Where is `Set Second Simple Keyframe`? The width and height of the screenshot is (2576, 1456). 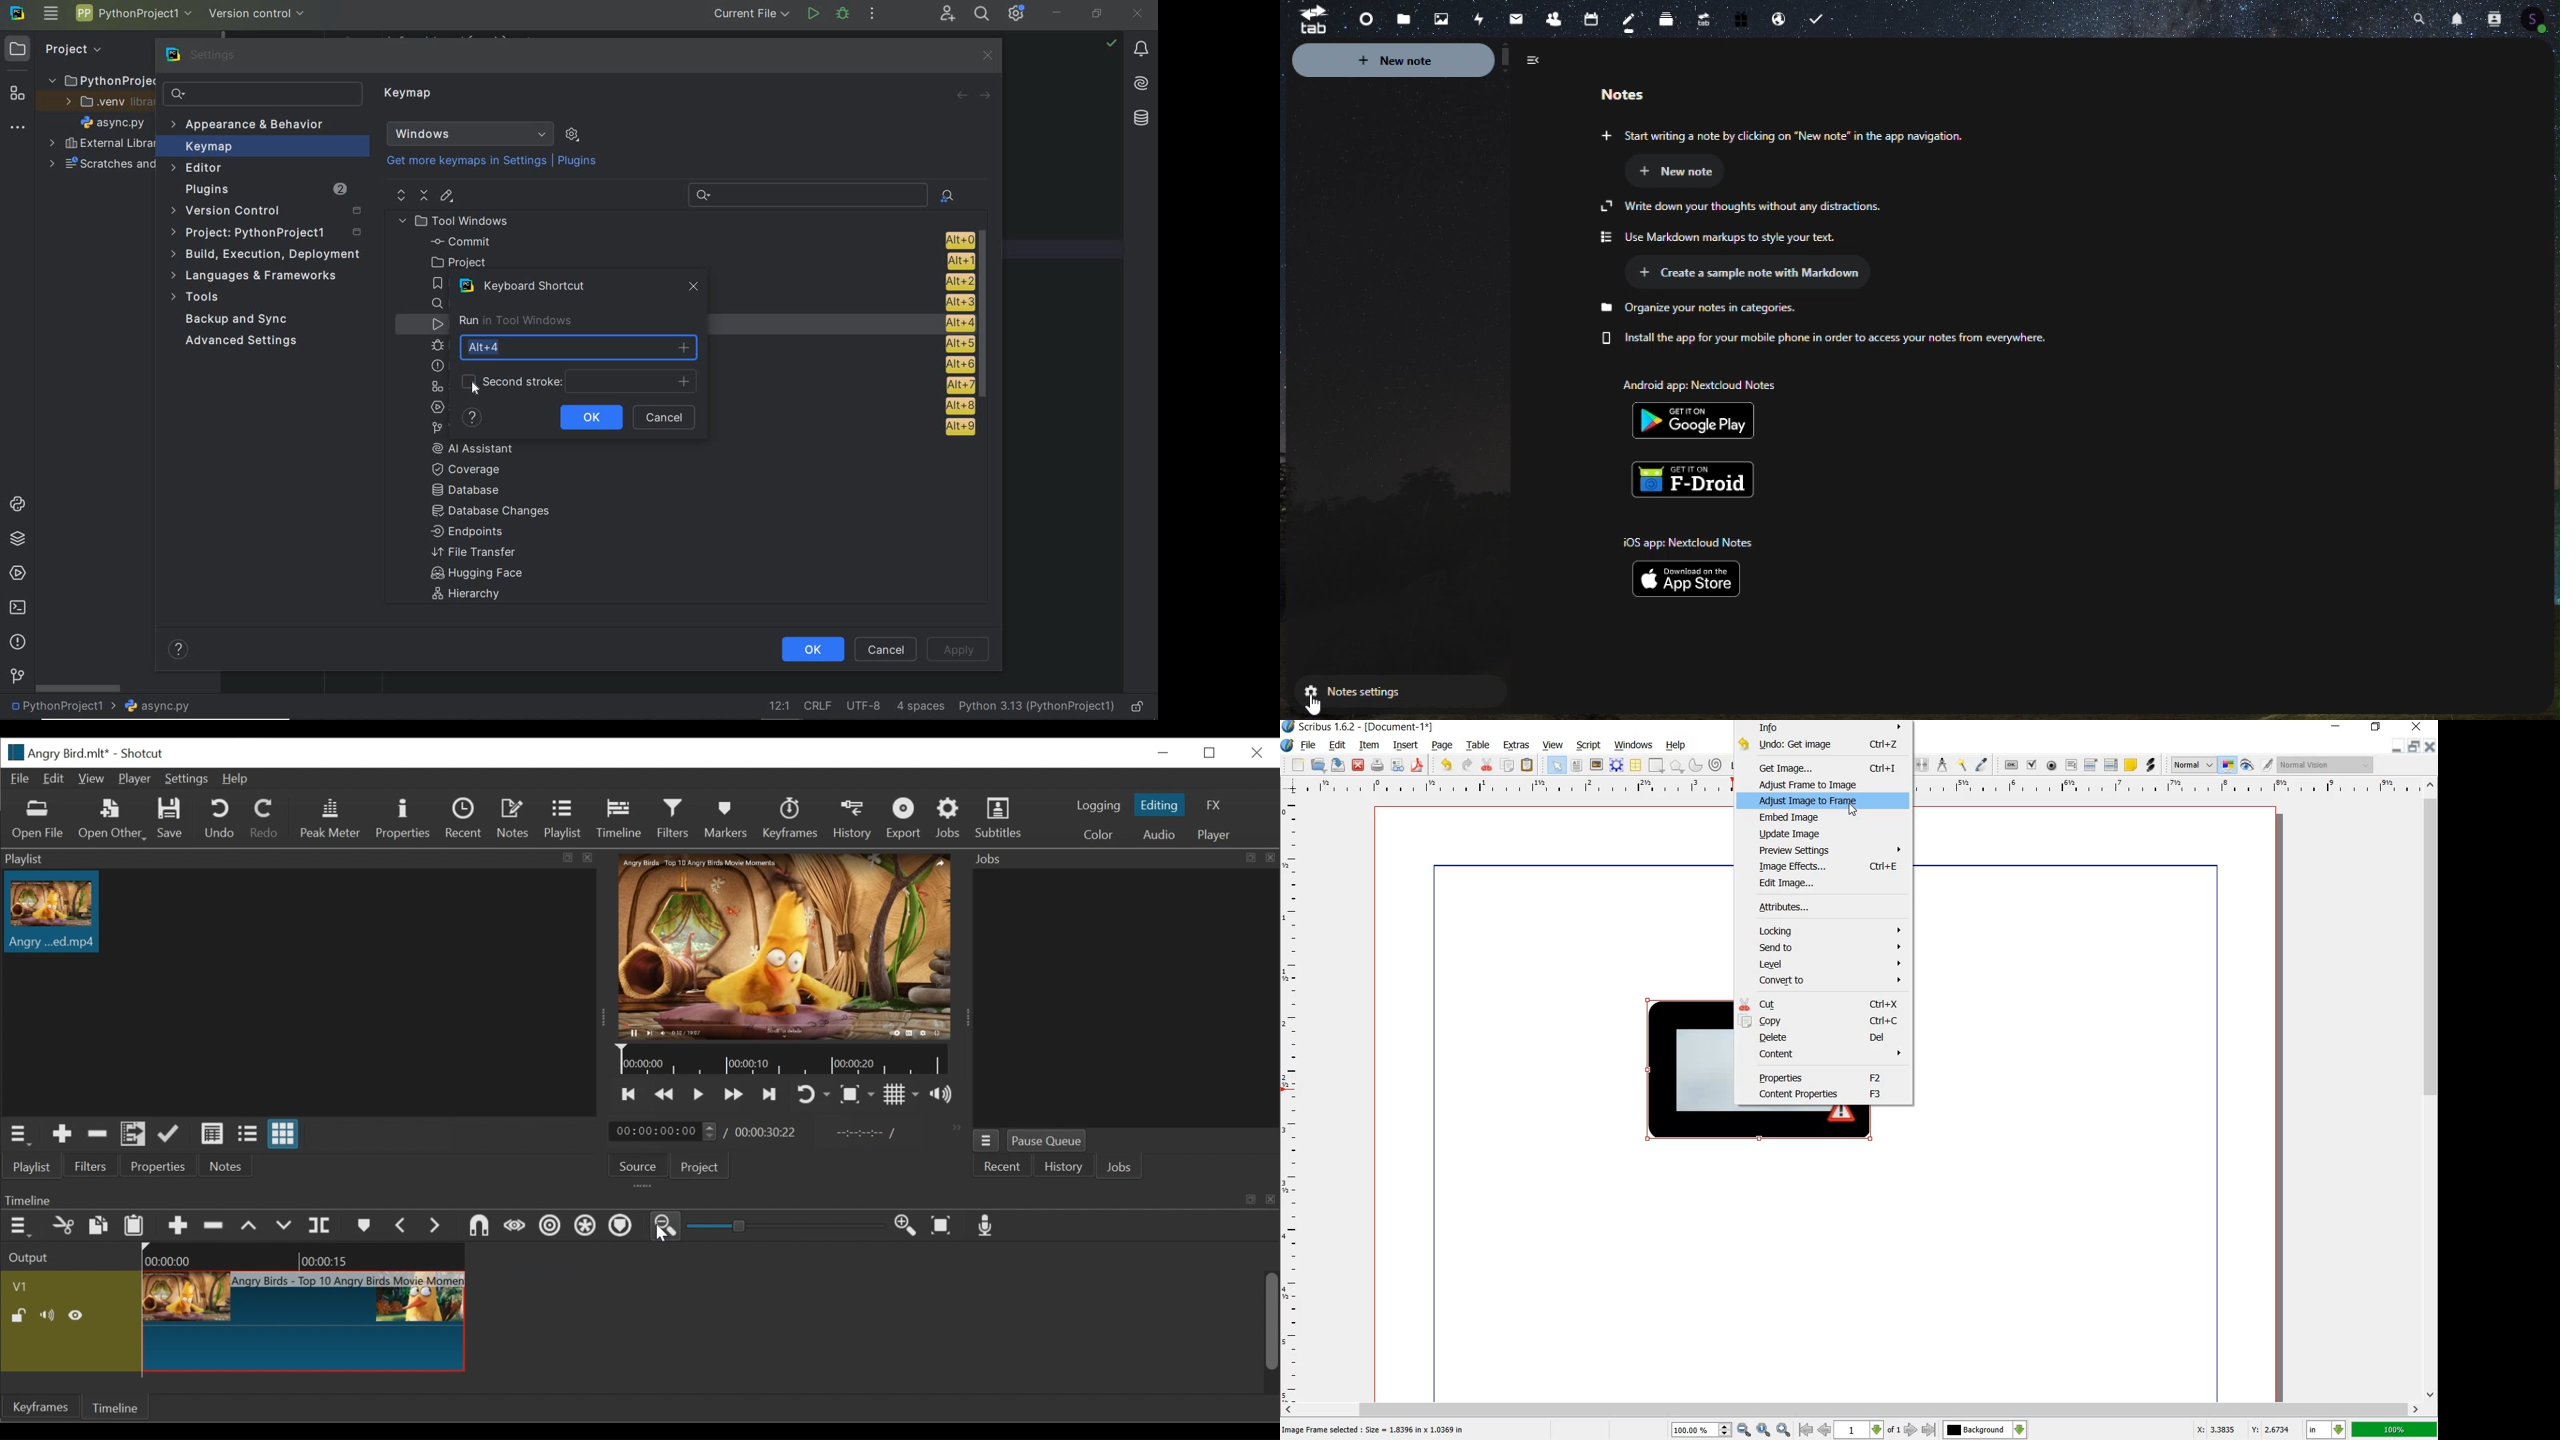 Set Second Simple Keyframe is located at coordinates (545, 1228).